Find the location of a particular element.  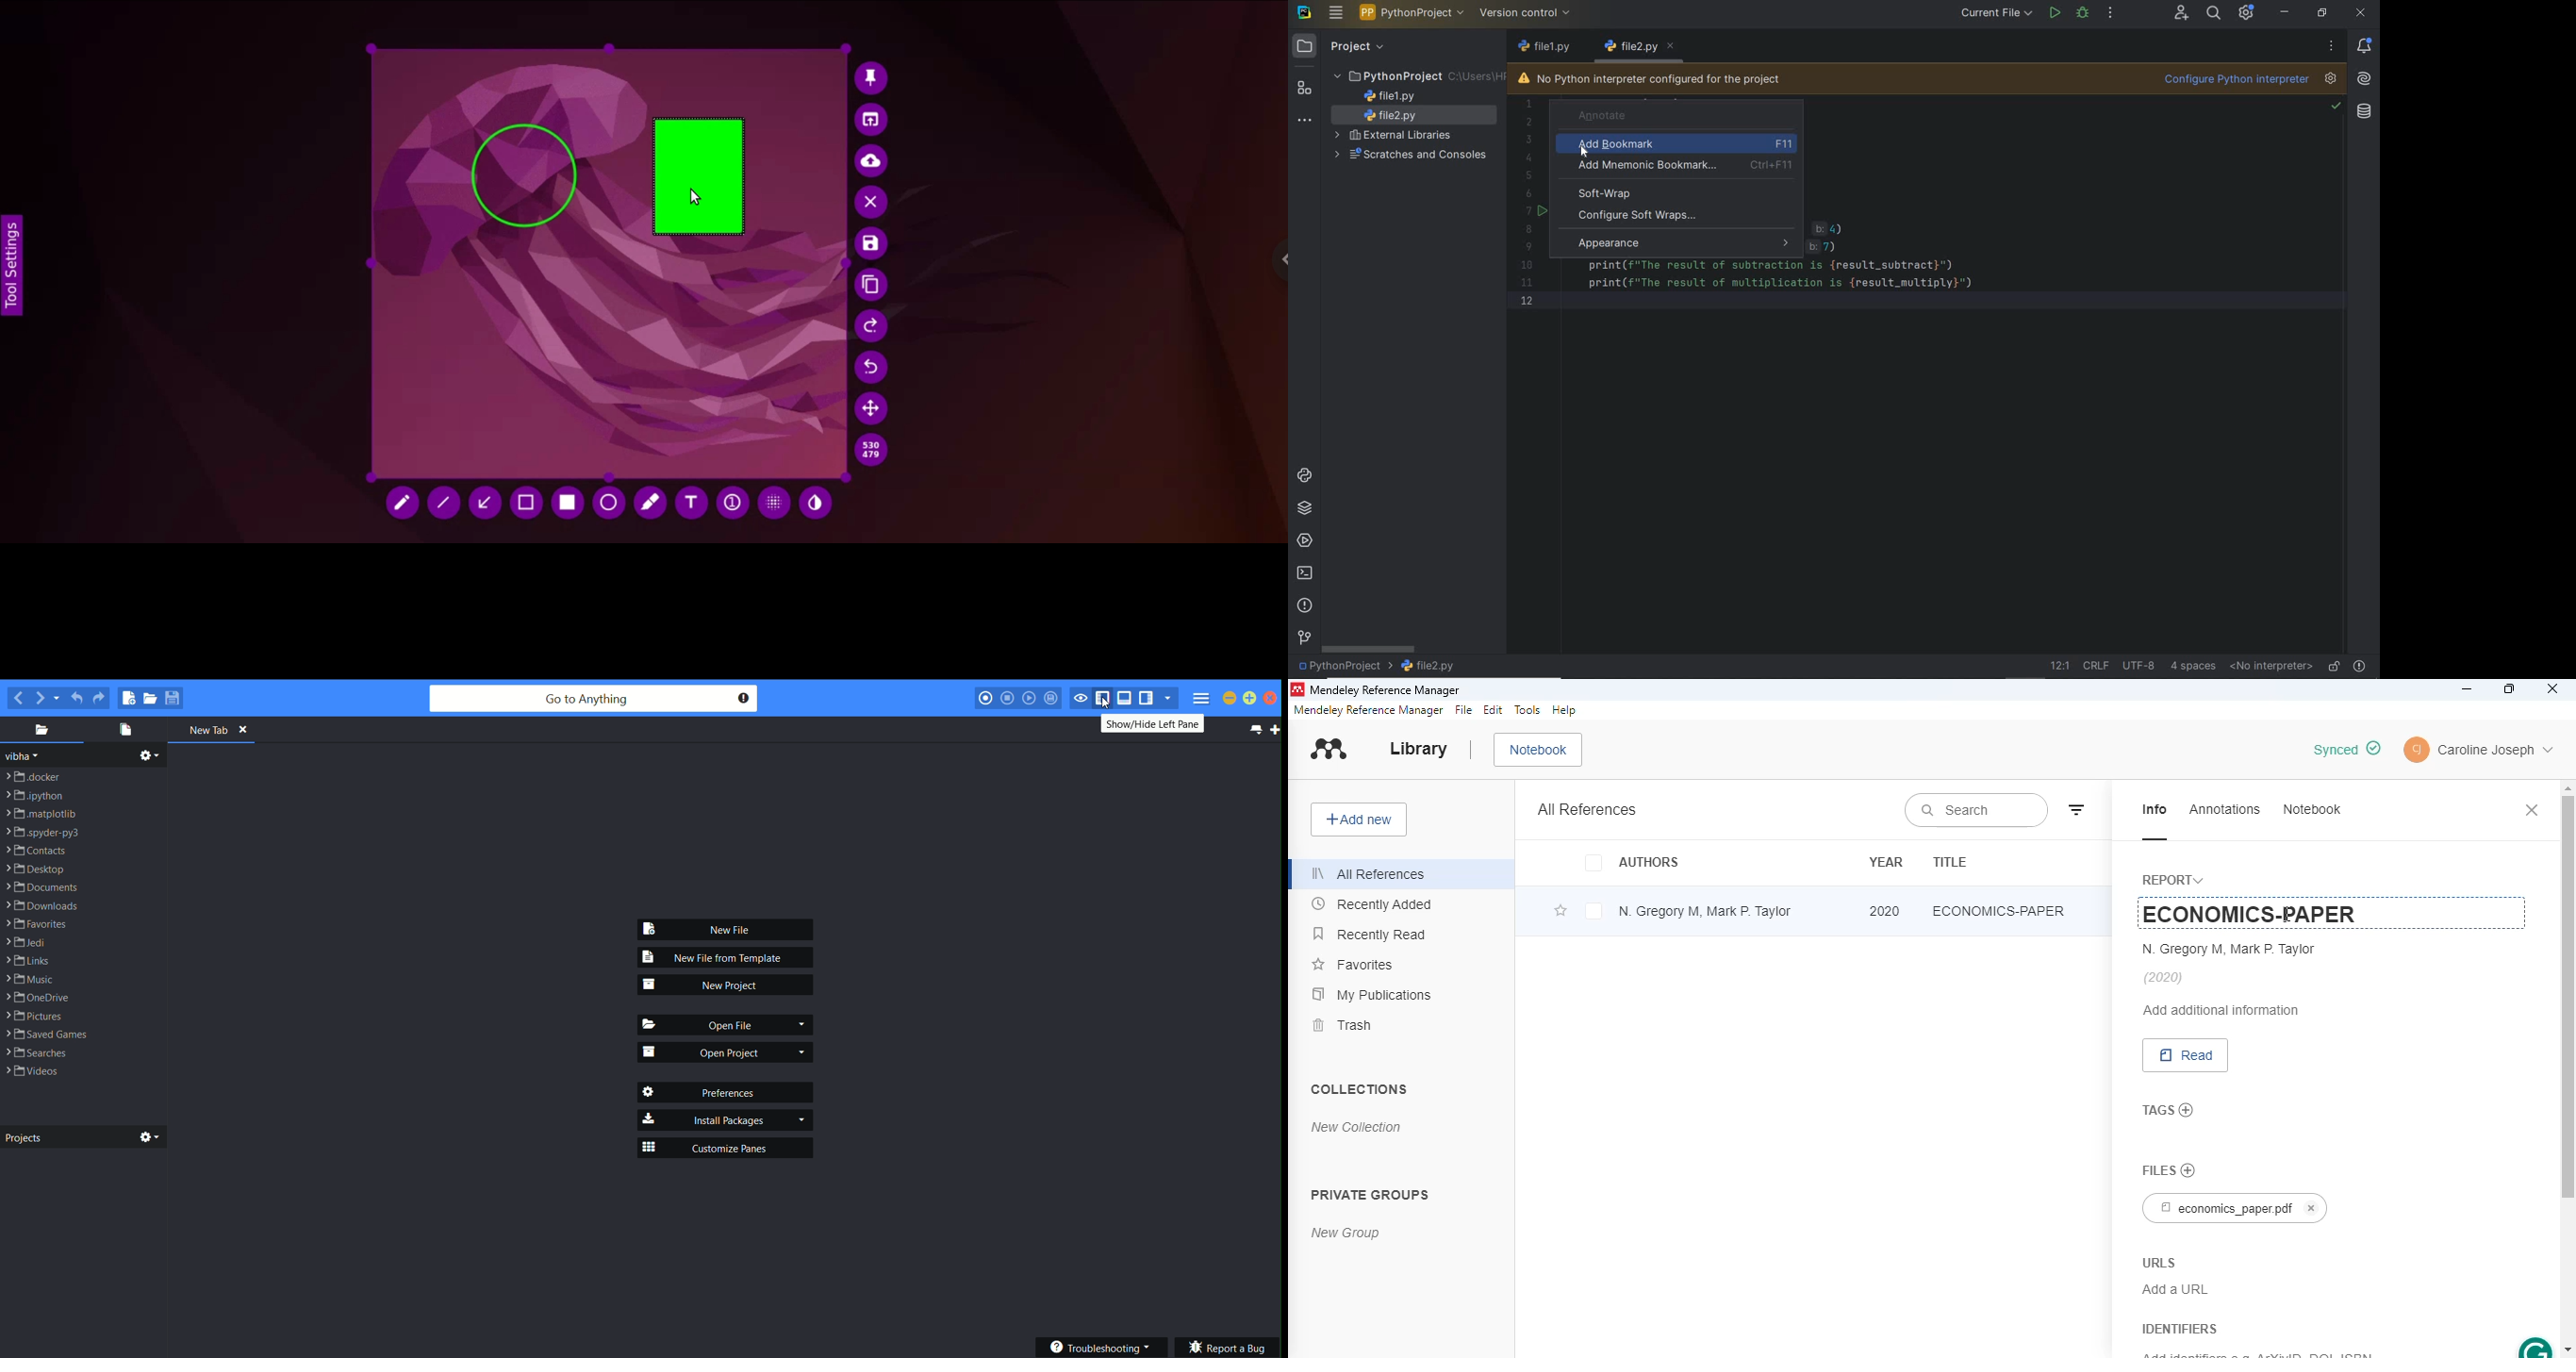

annotate is located at coordinates (1668, 115).